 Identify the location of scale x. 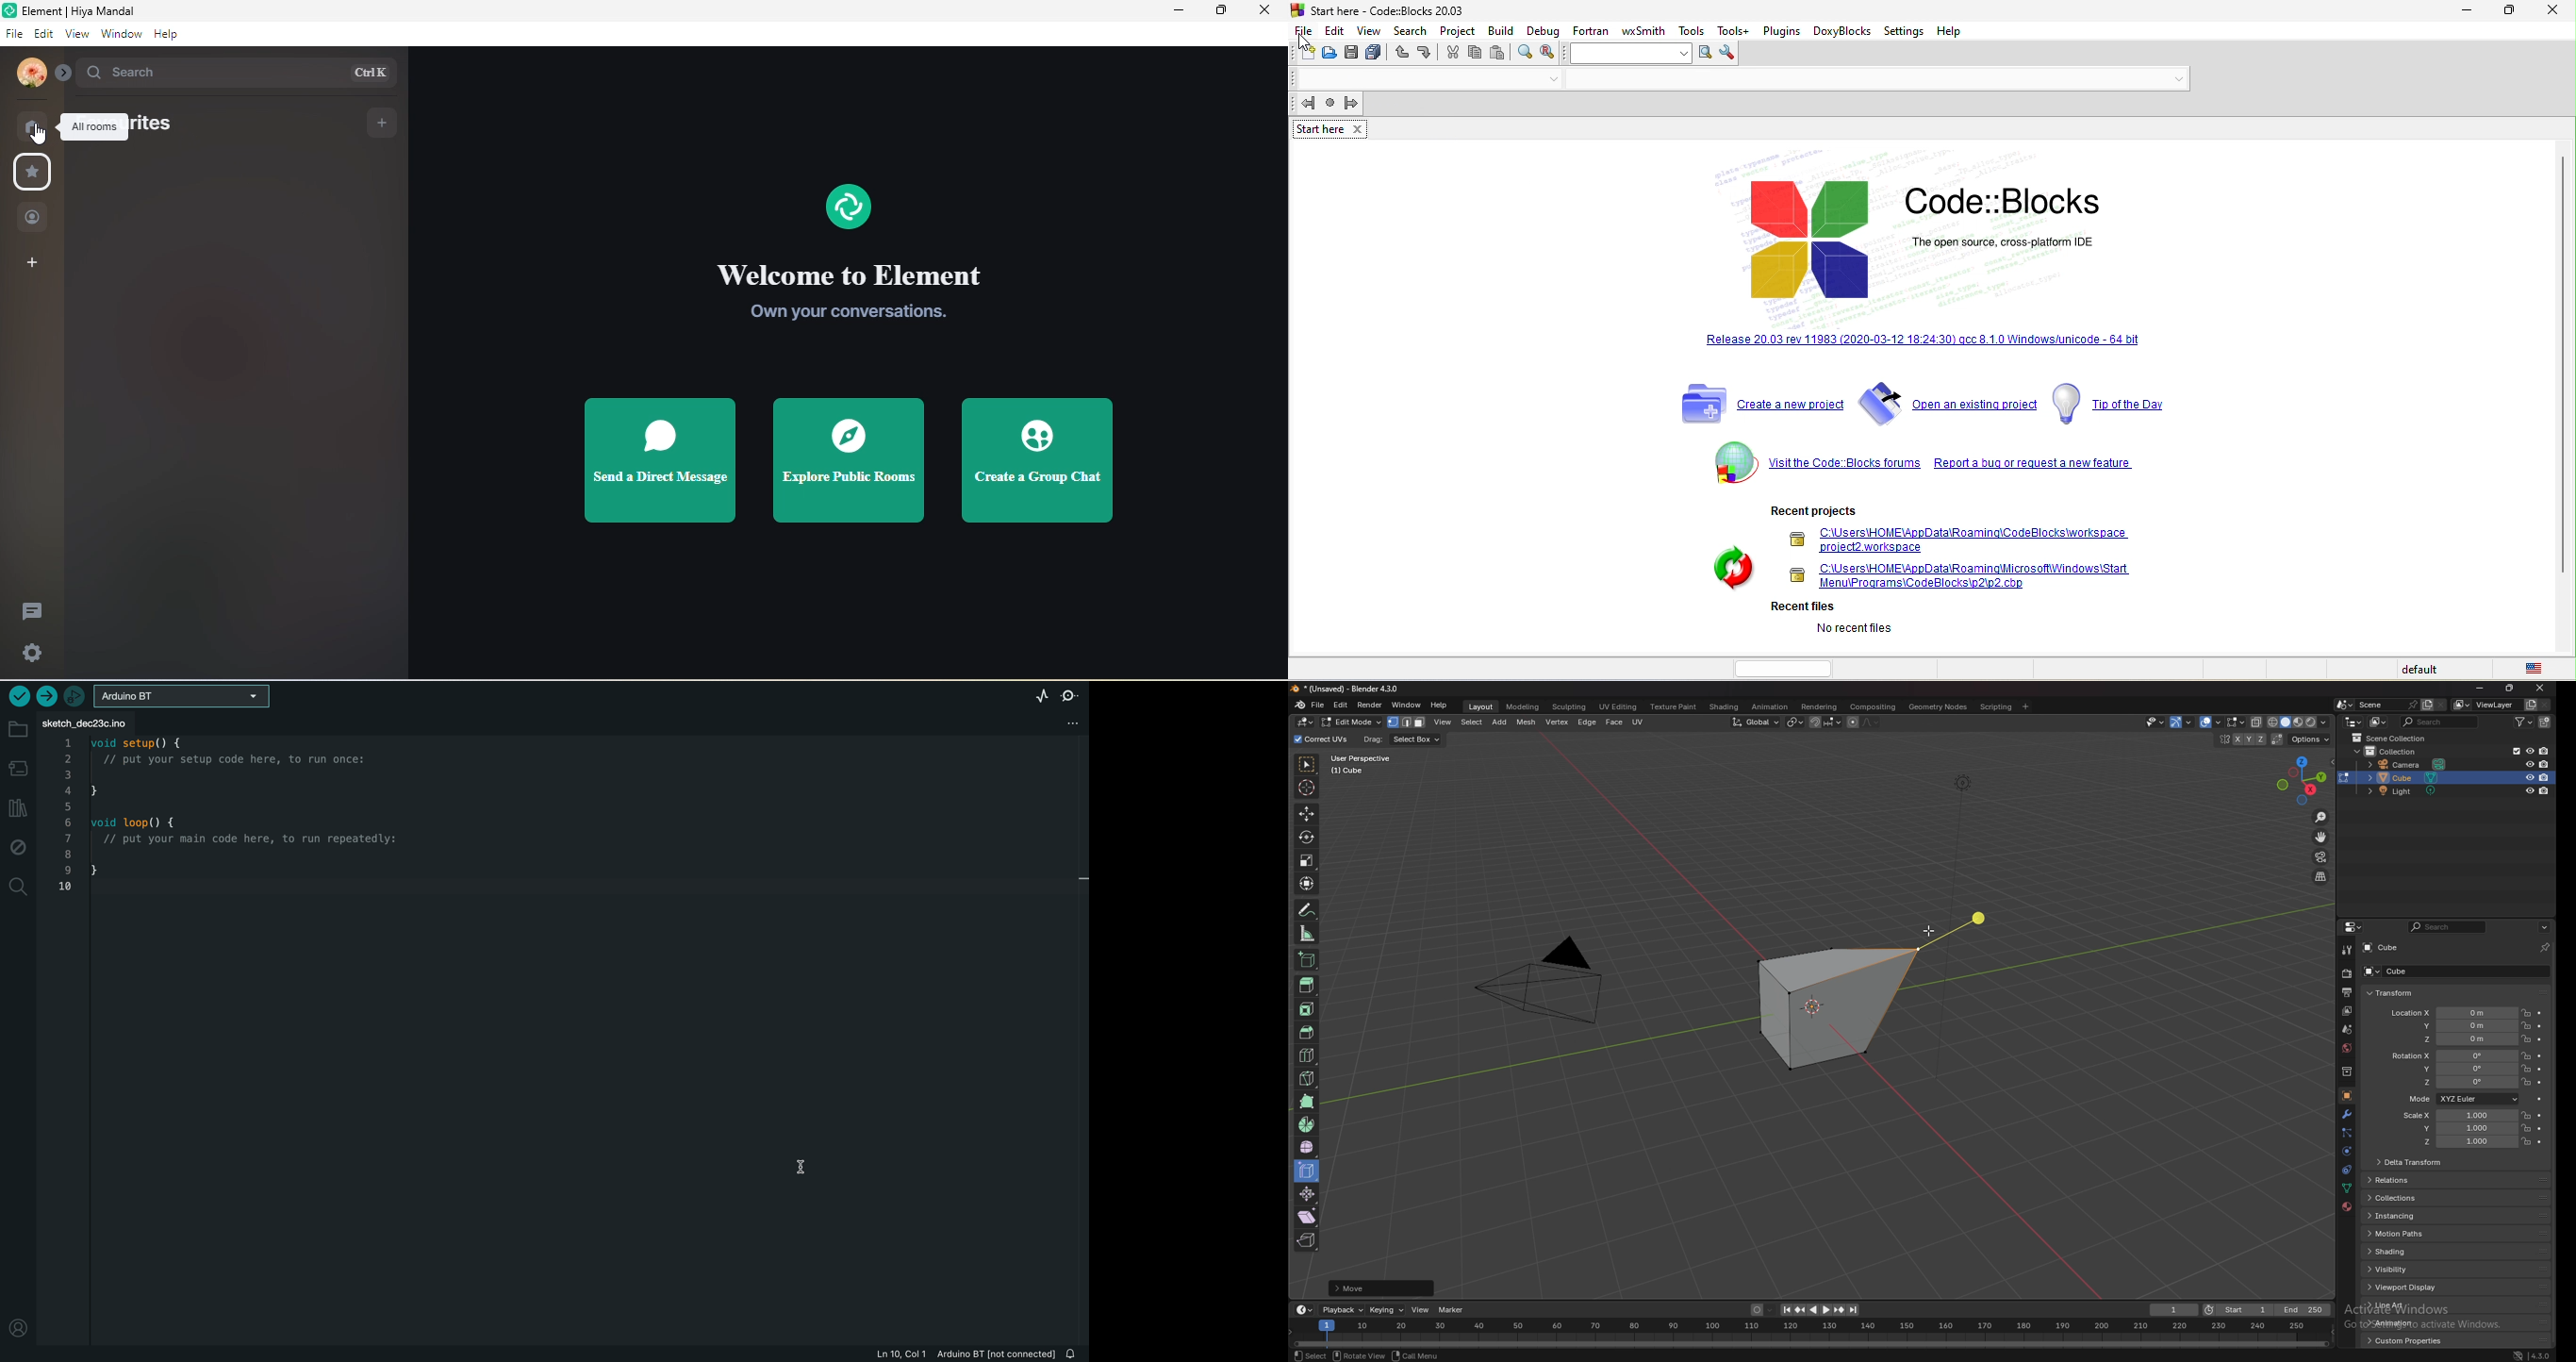
(2458, 1115).